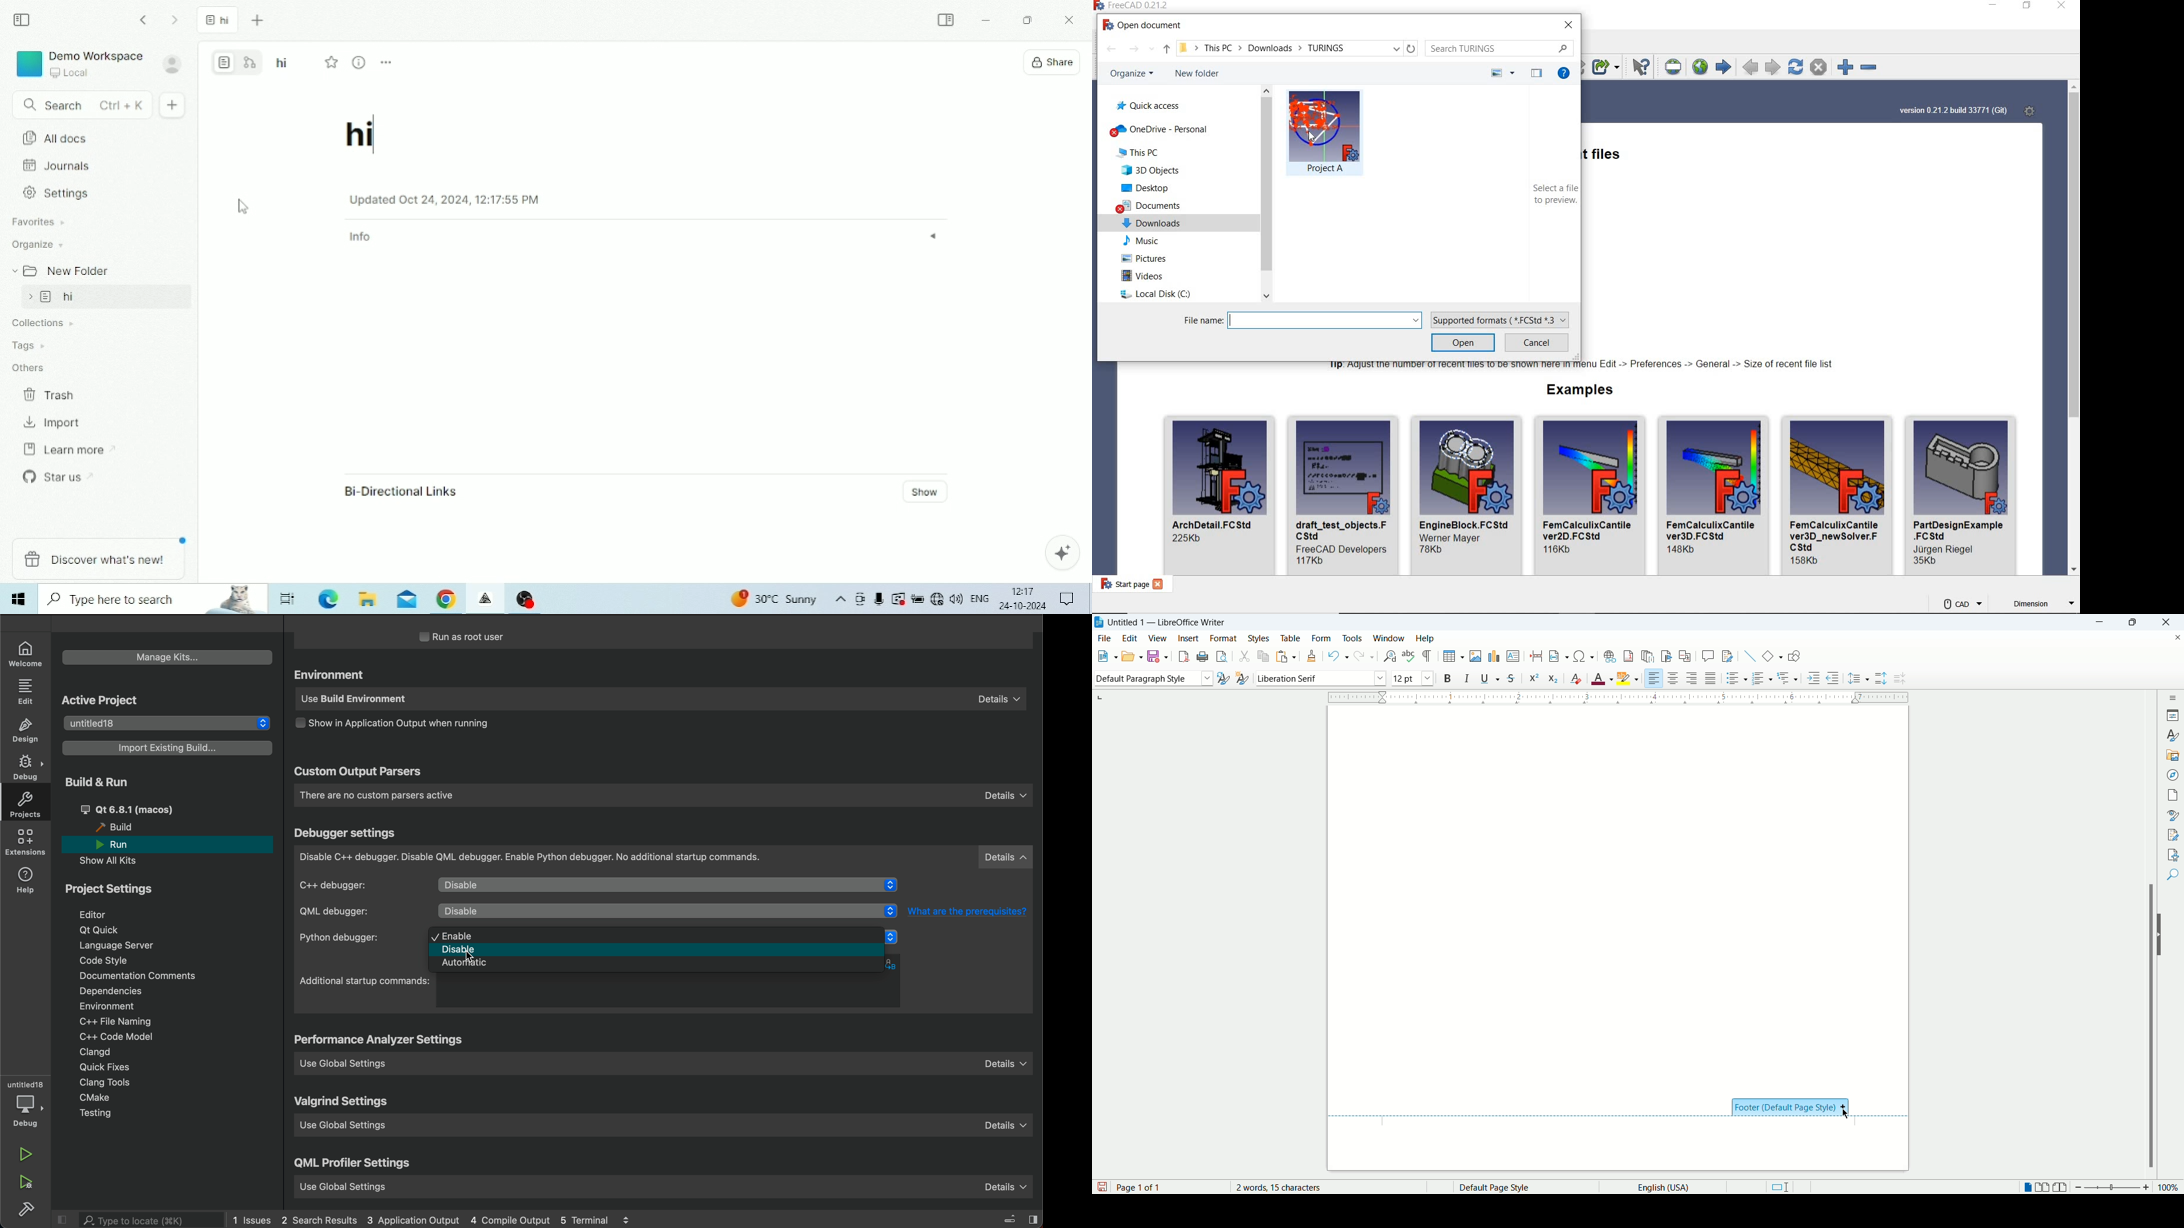 Image resolution: width=2184 pixels, height=1232 pixels. Describe the element at coordinates (1260, 638) in the screenshot. I see `styles` at that location.